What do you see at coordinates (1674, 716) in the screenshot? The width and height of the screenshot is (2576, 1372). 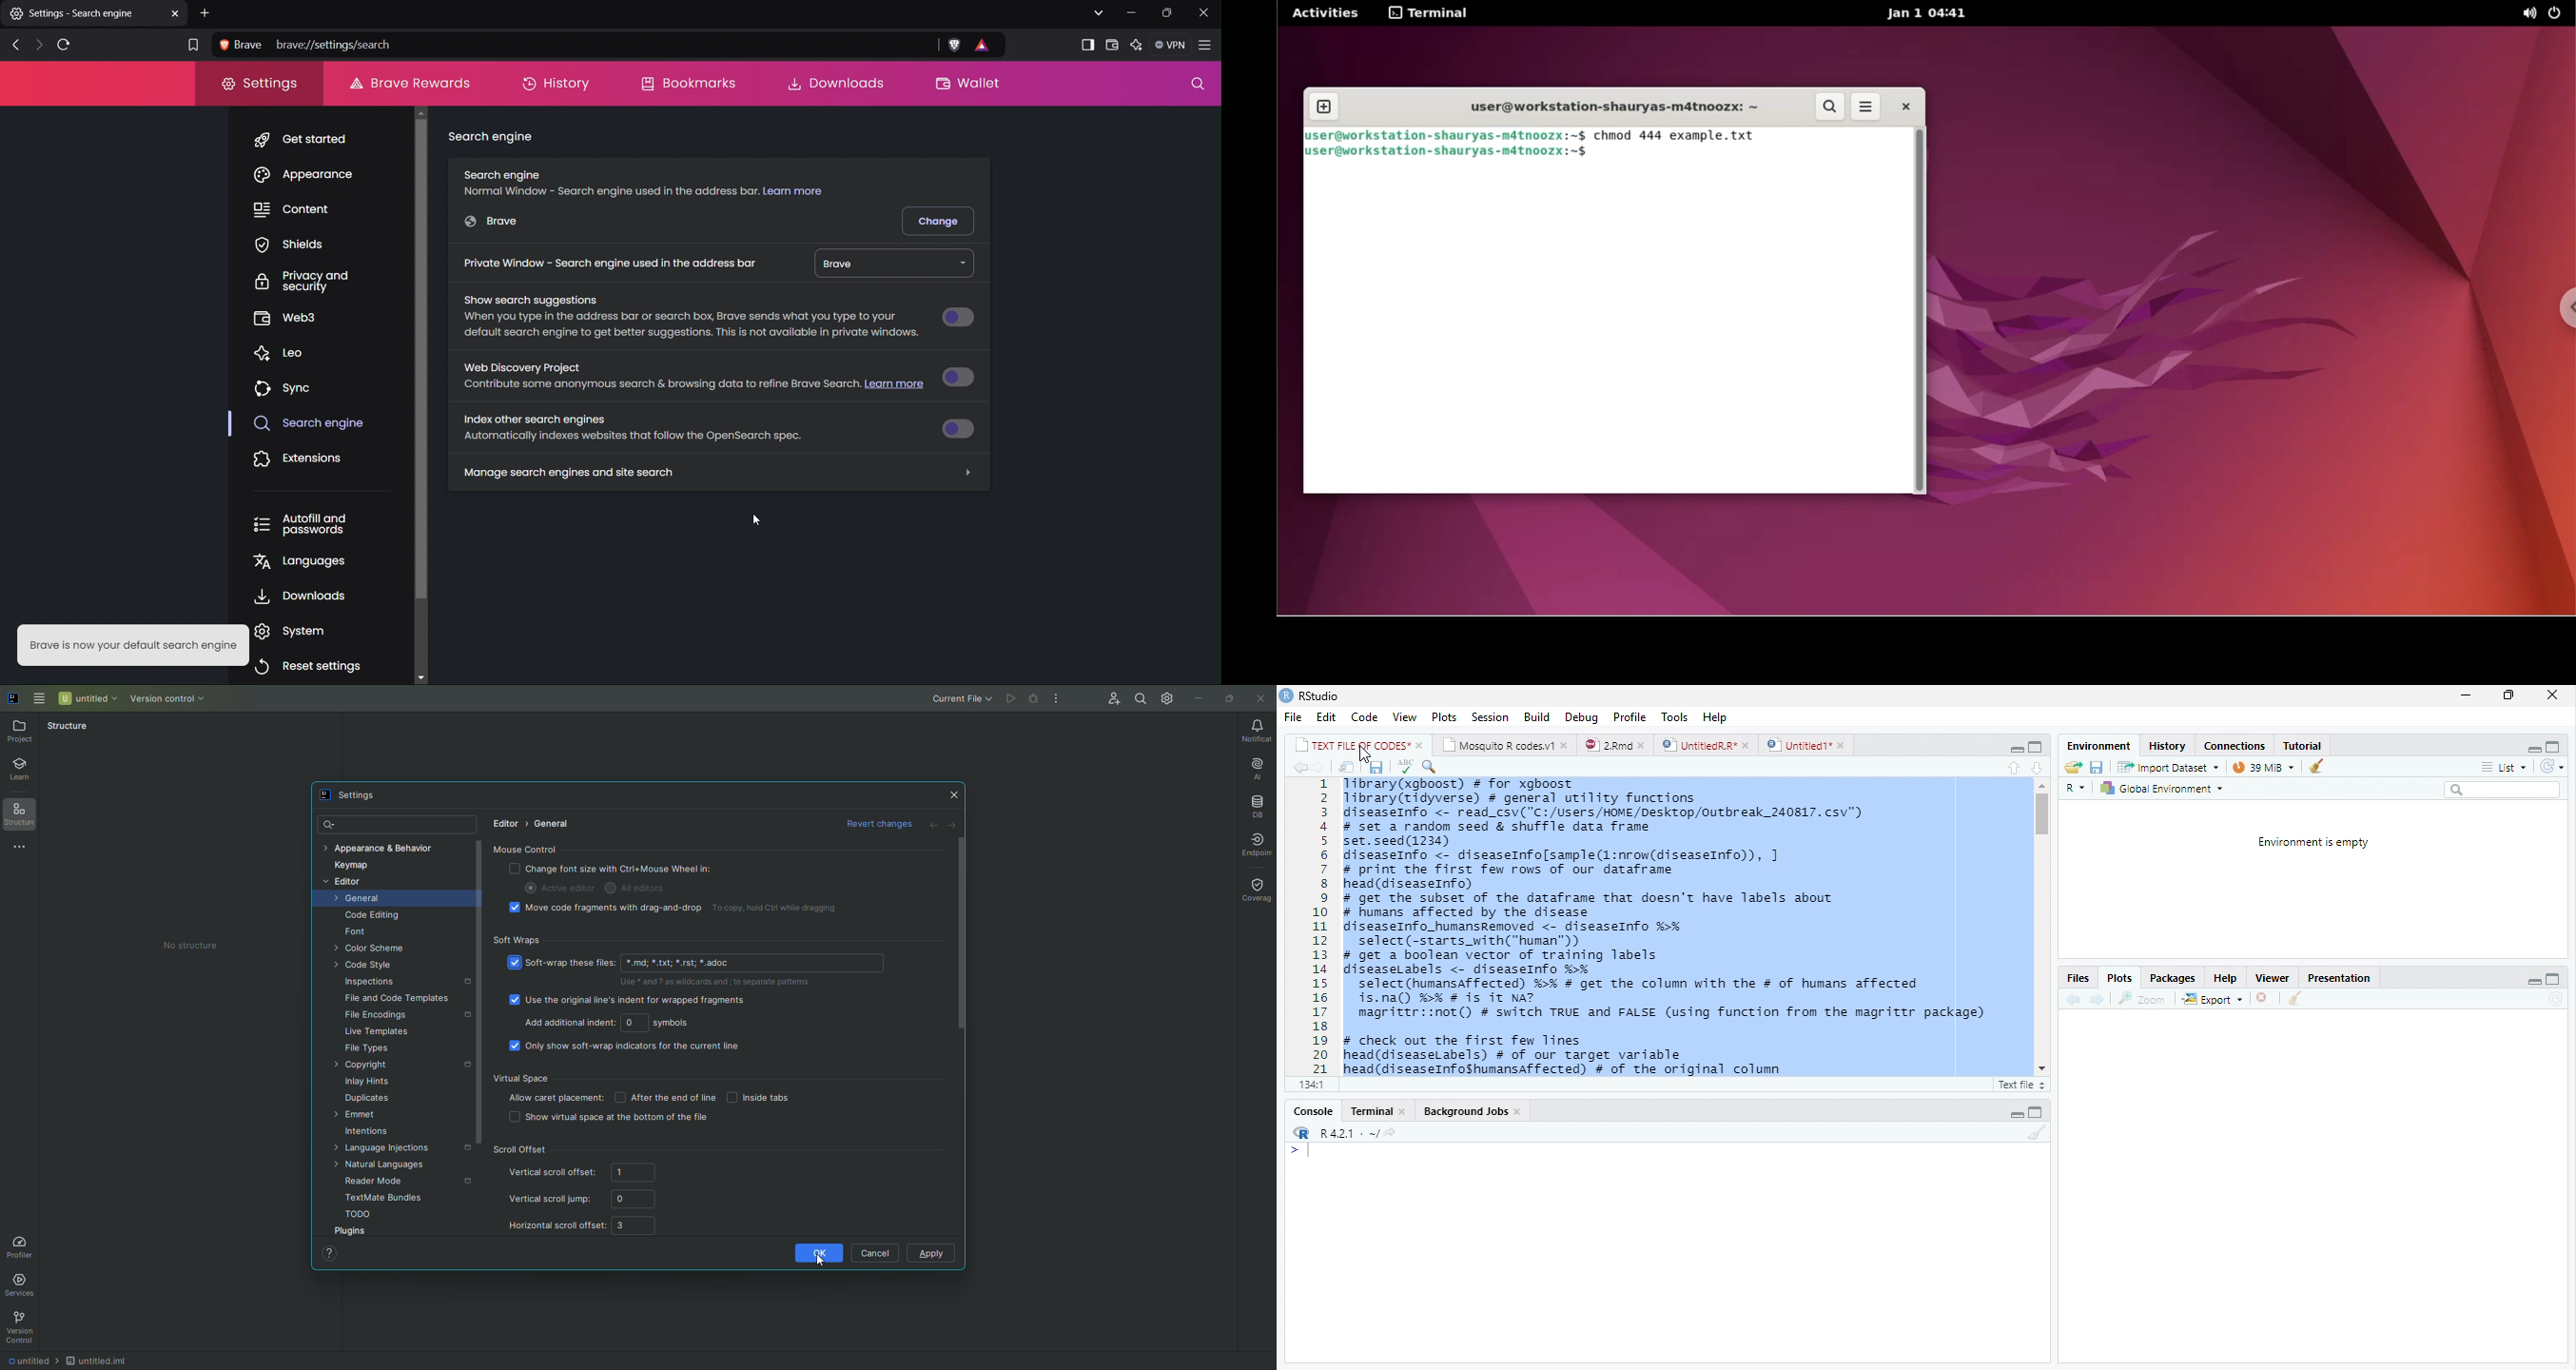 I see `Tools` at bounding box center [1674, 716].